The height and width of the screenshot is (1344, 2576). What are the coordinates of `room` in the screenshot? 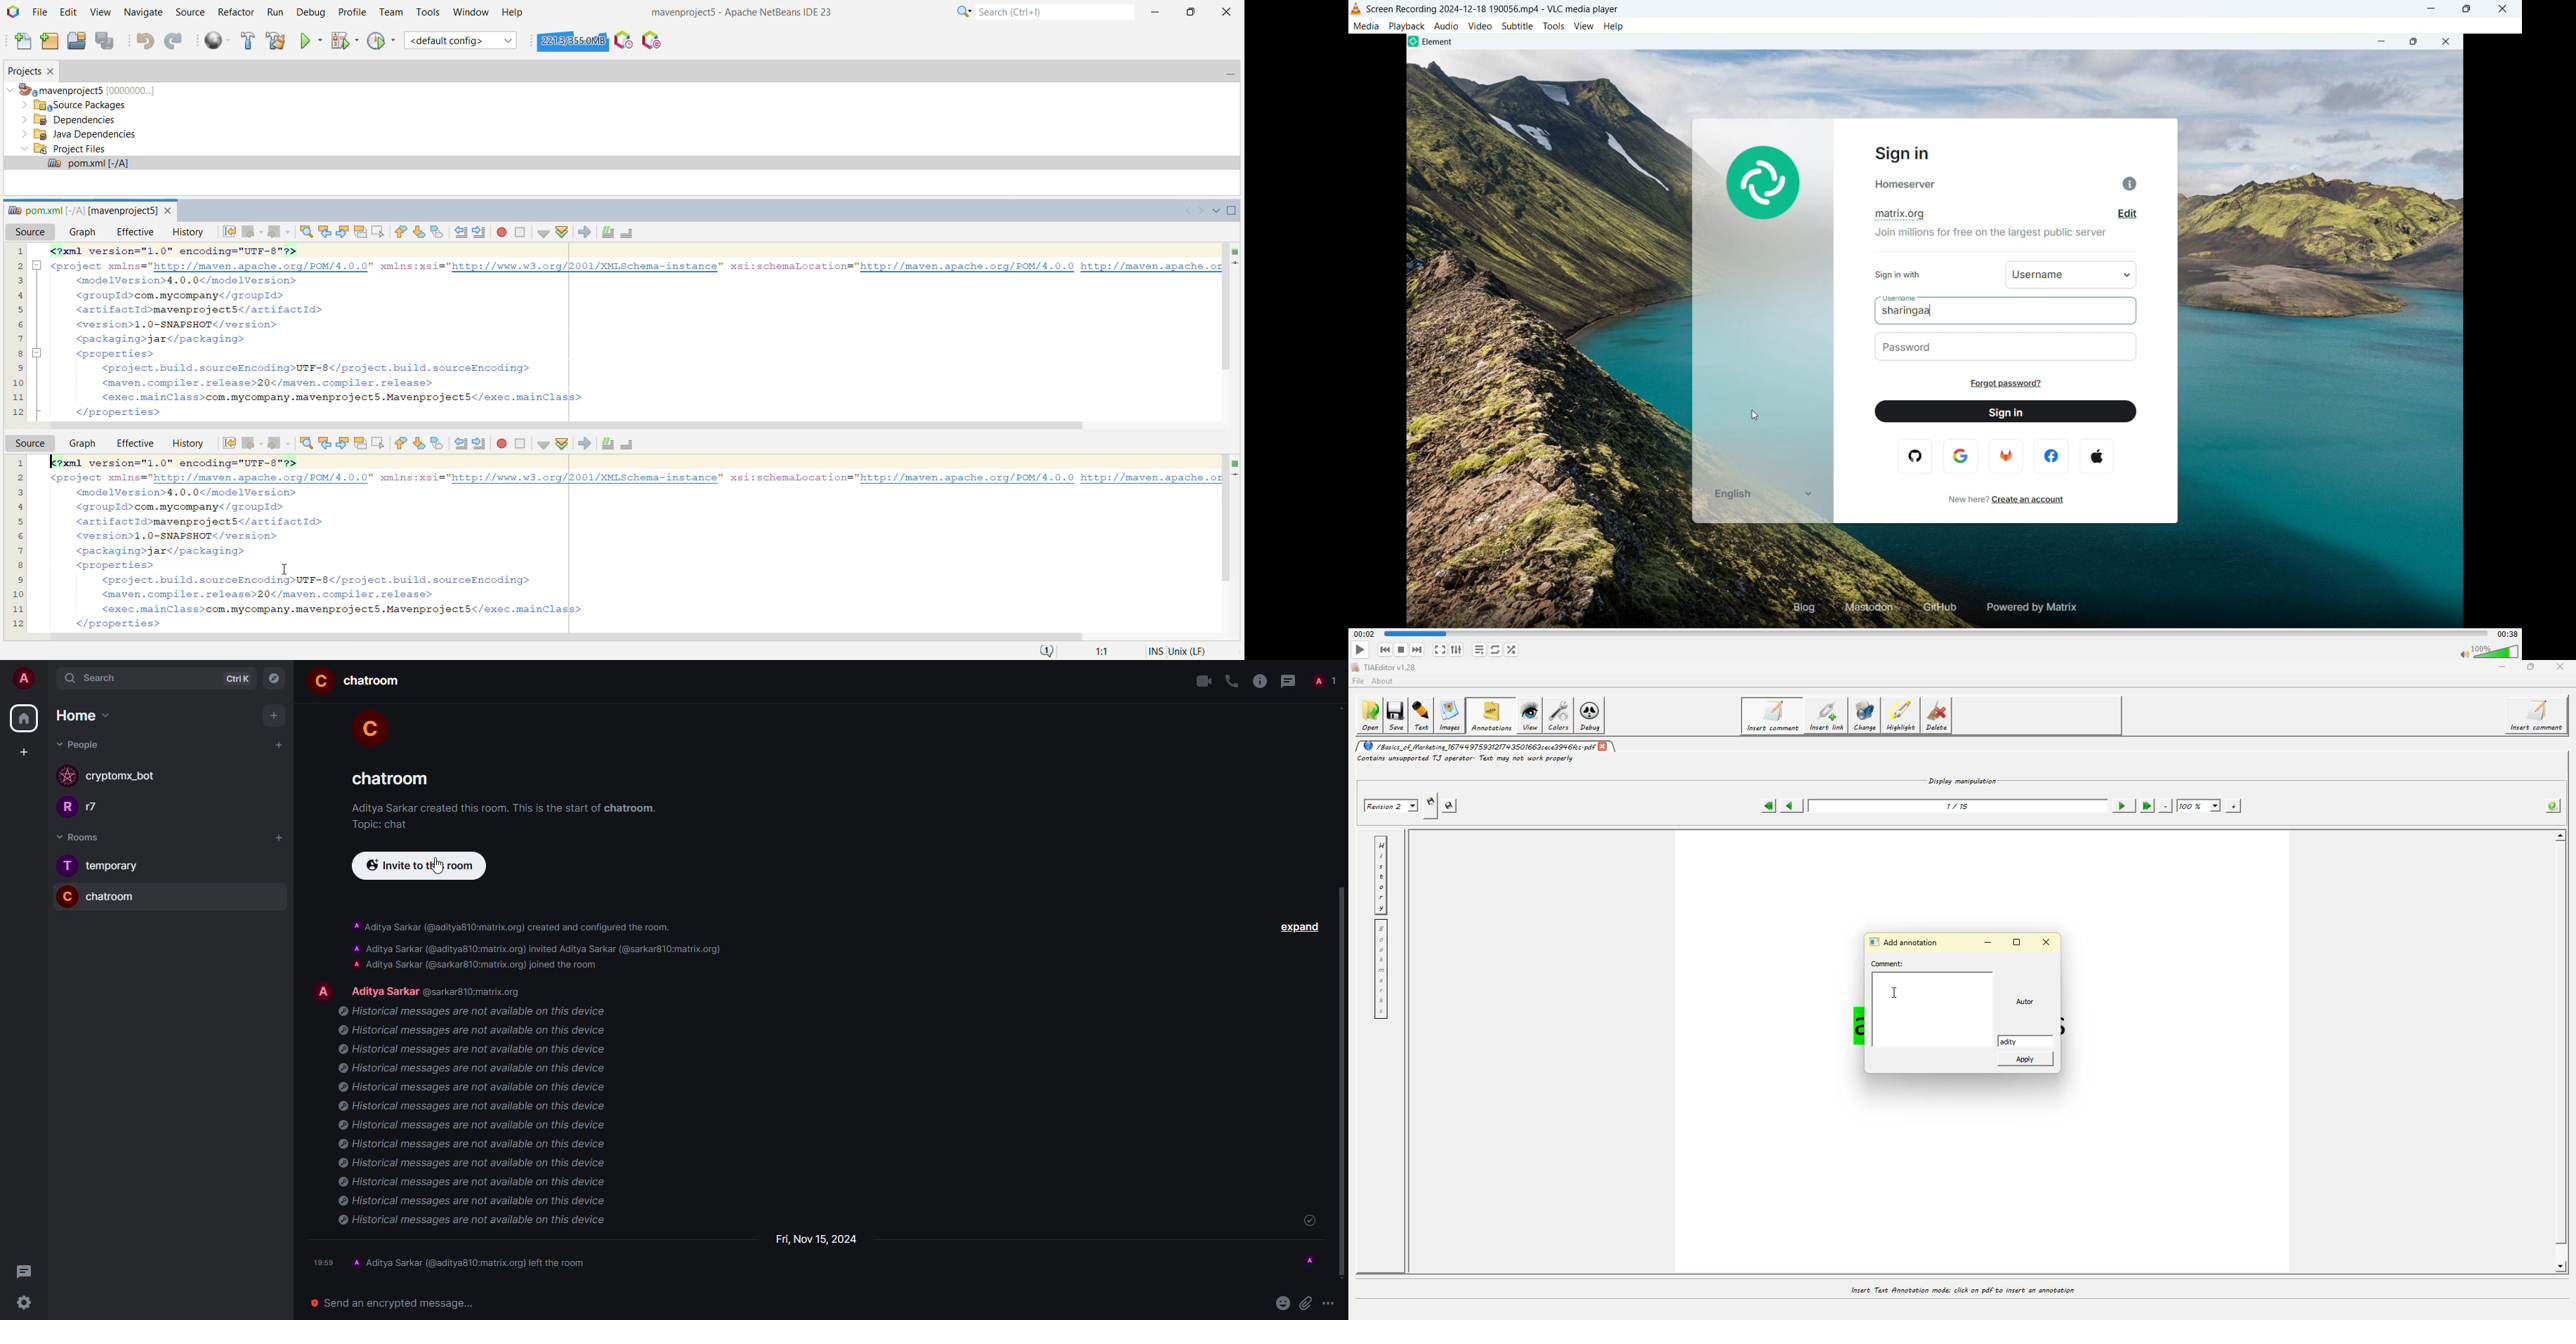 It's located at (374, 682).